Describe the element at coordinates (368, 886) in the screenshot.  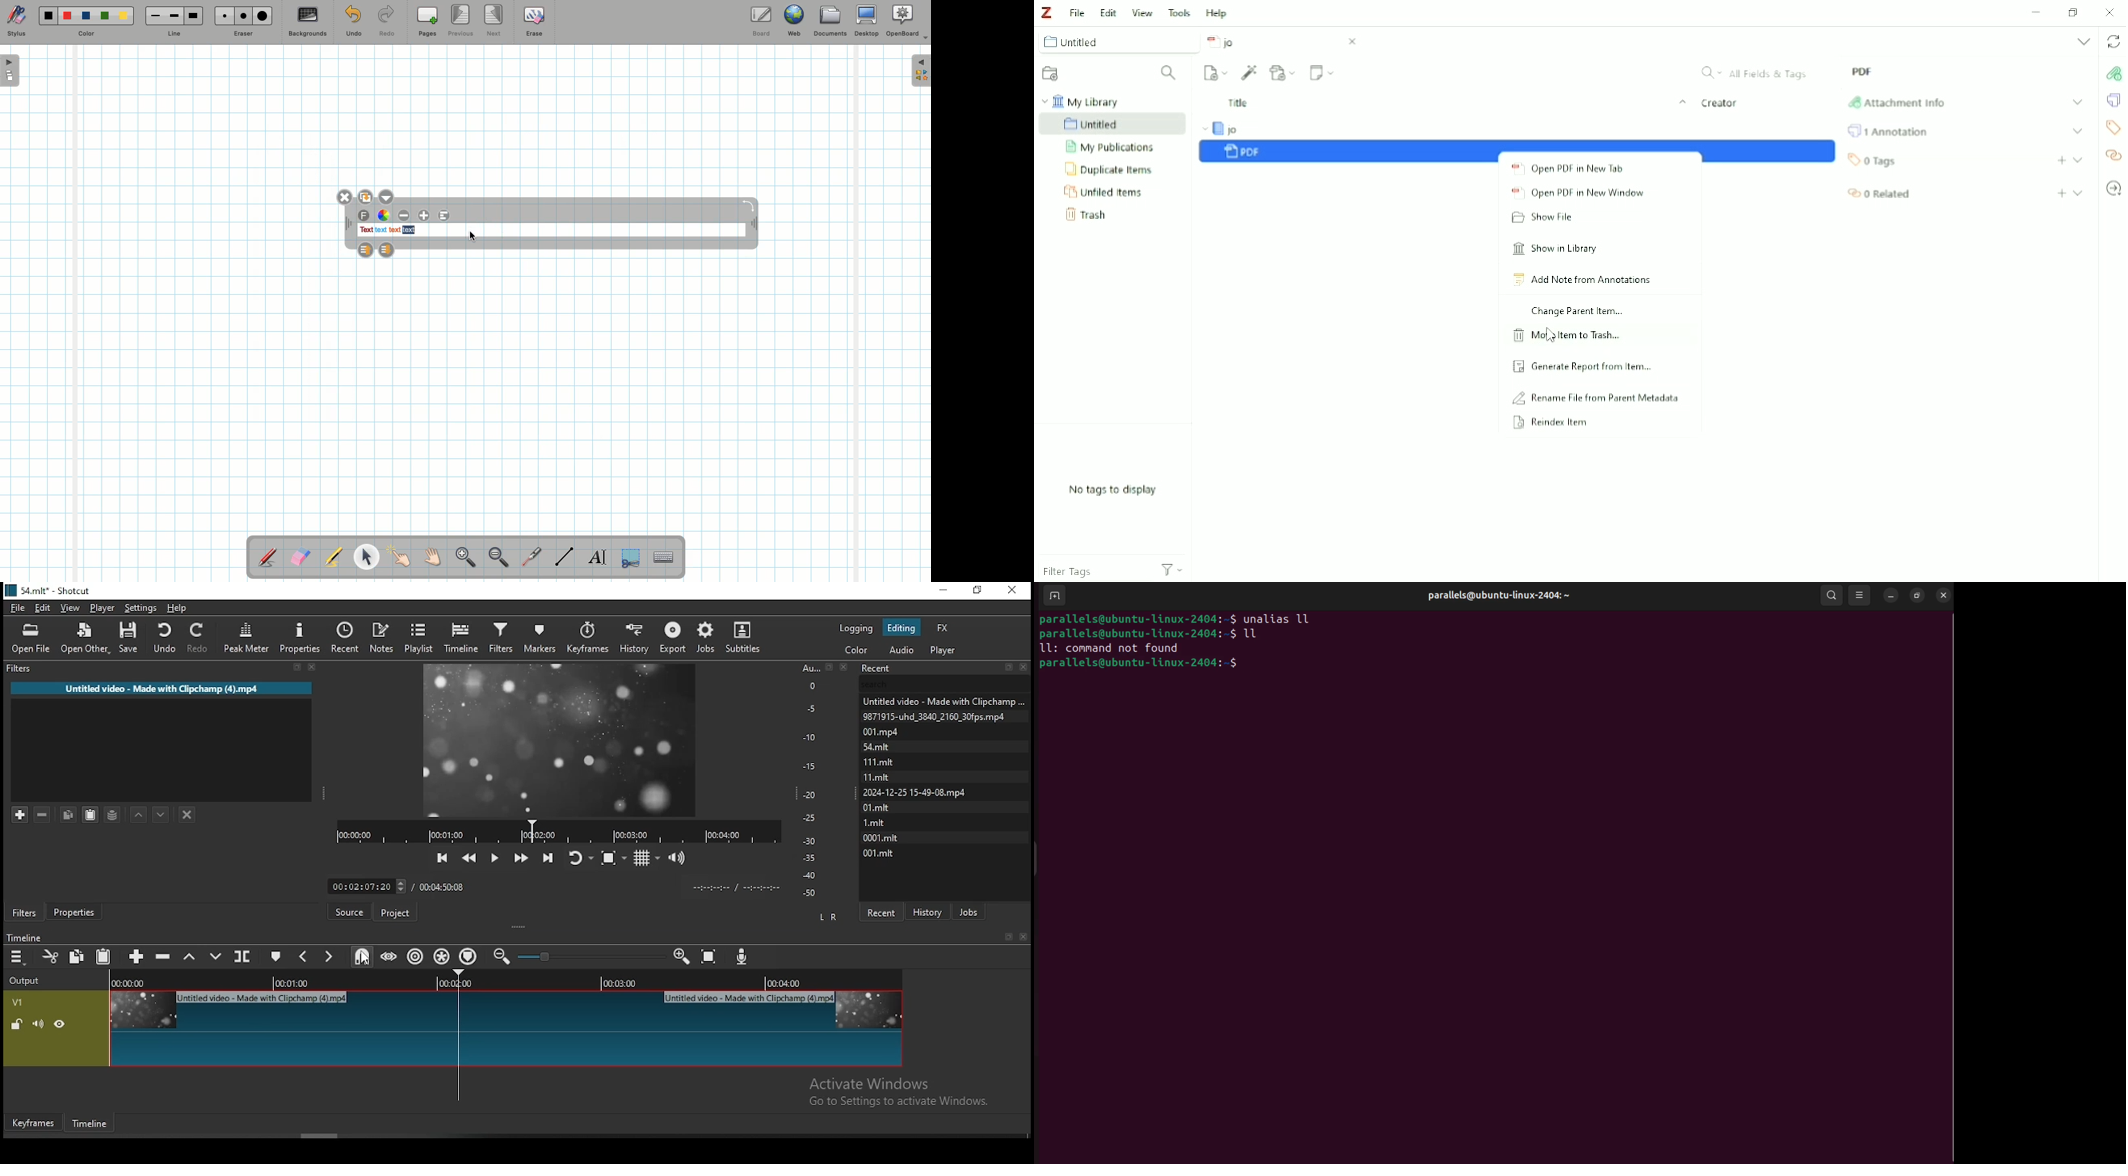
I see `timer` at that location.